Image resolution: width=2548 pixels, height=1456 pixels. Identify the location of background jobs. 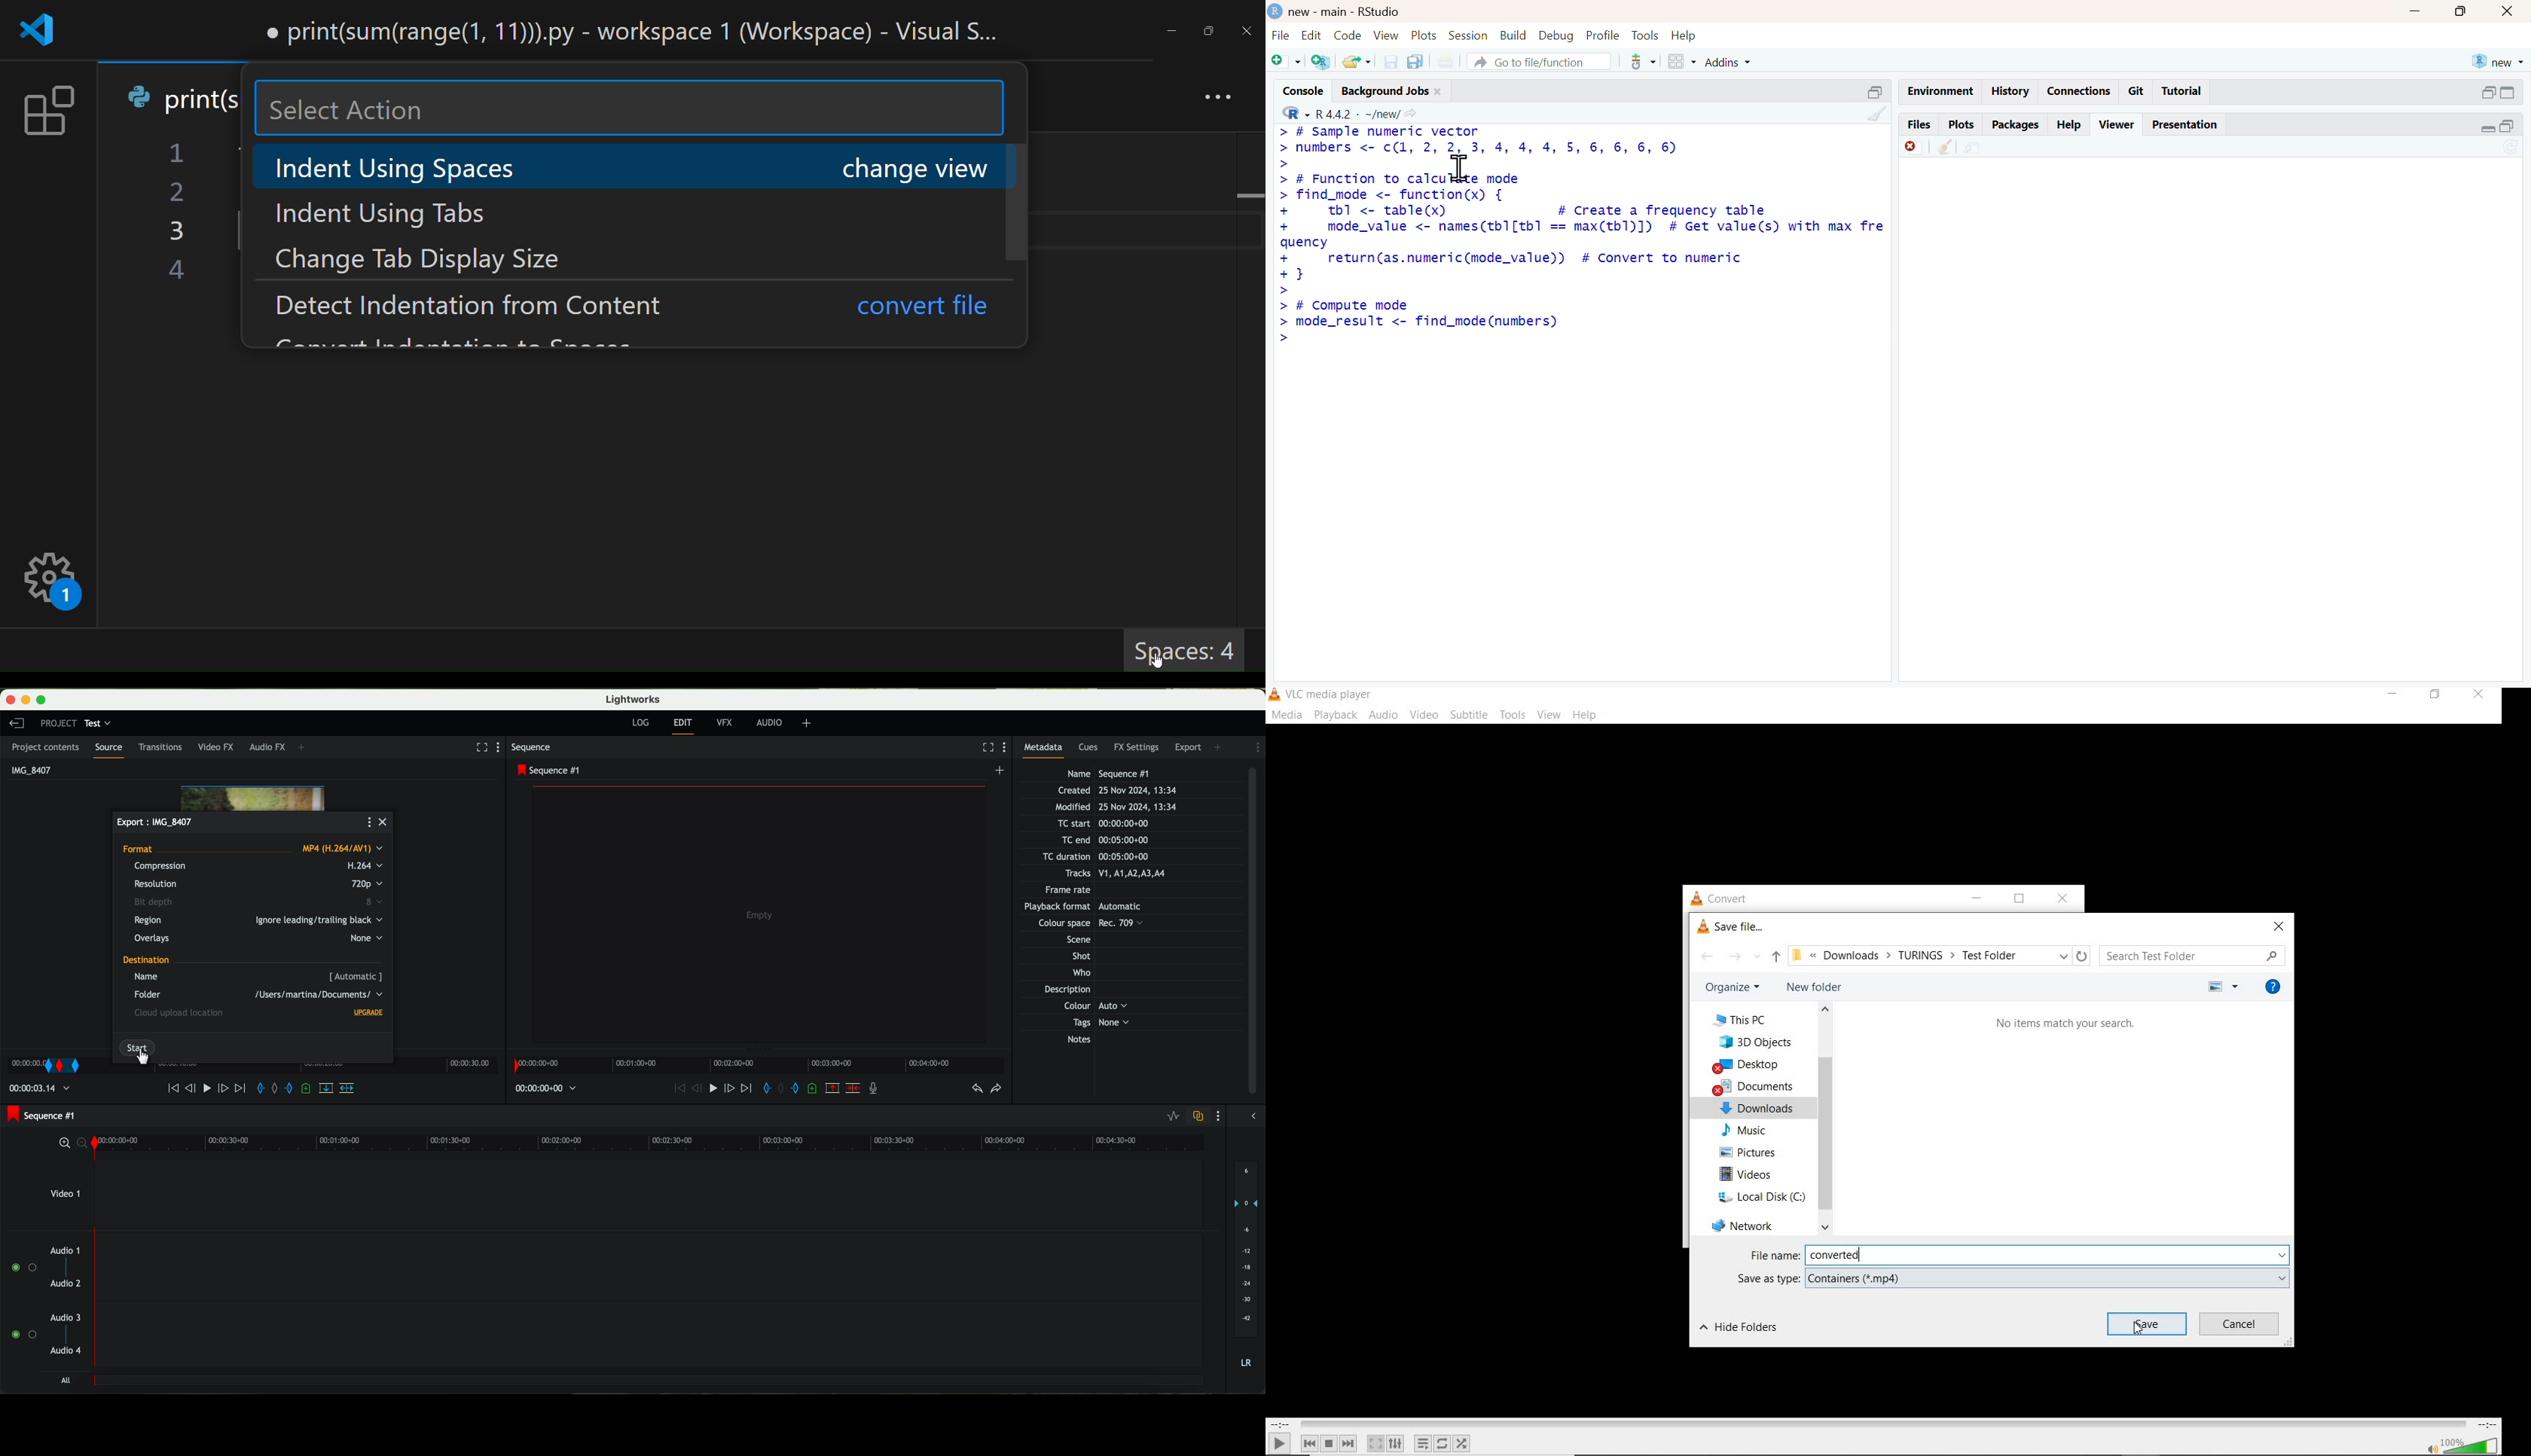
(1386, 92).